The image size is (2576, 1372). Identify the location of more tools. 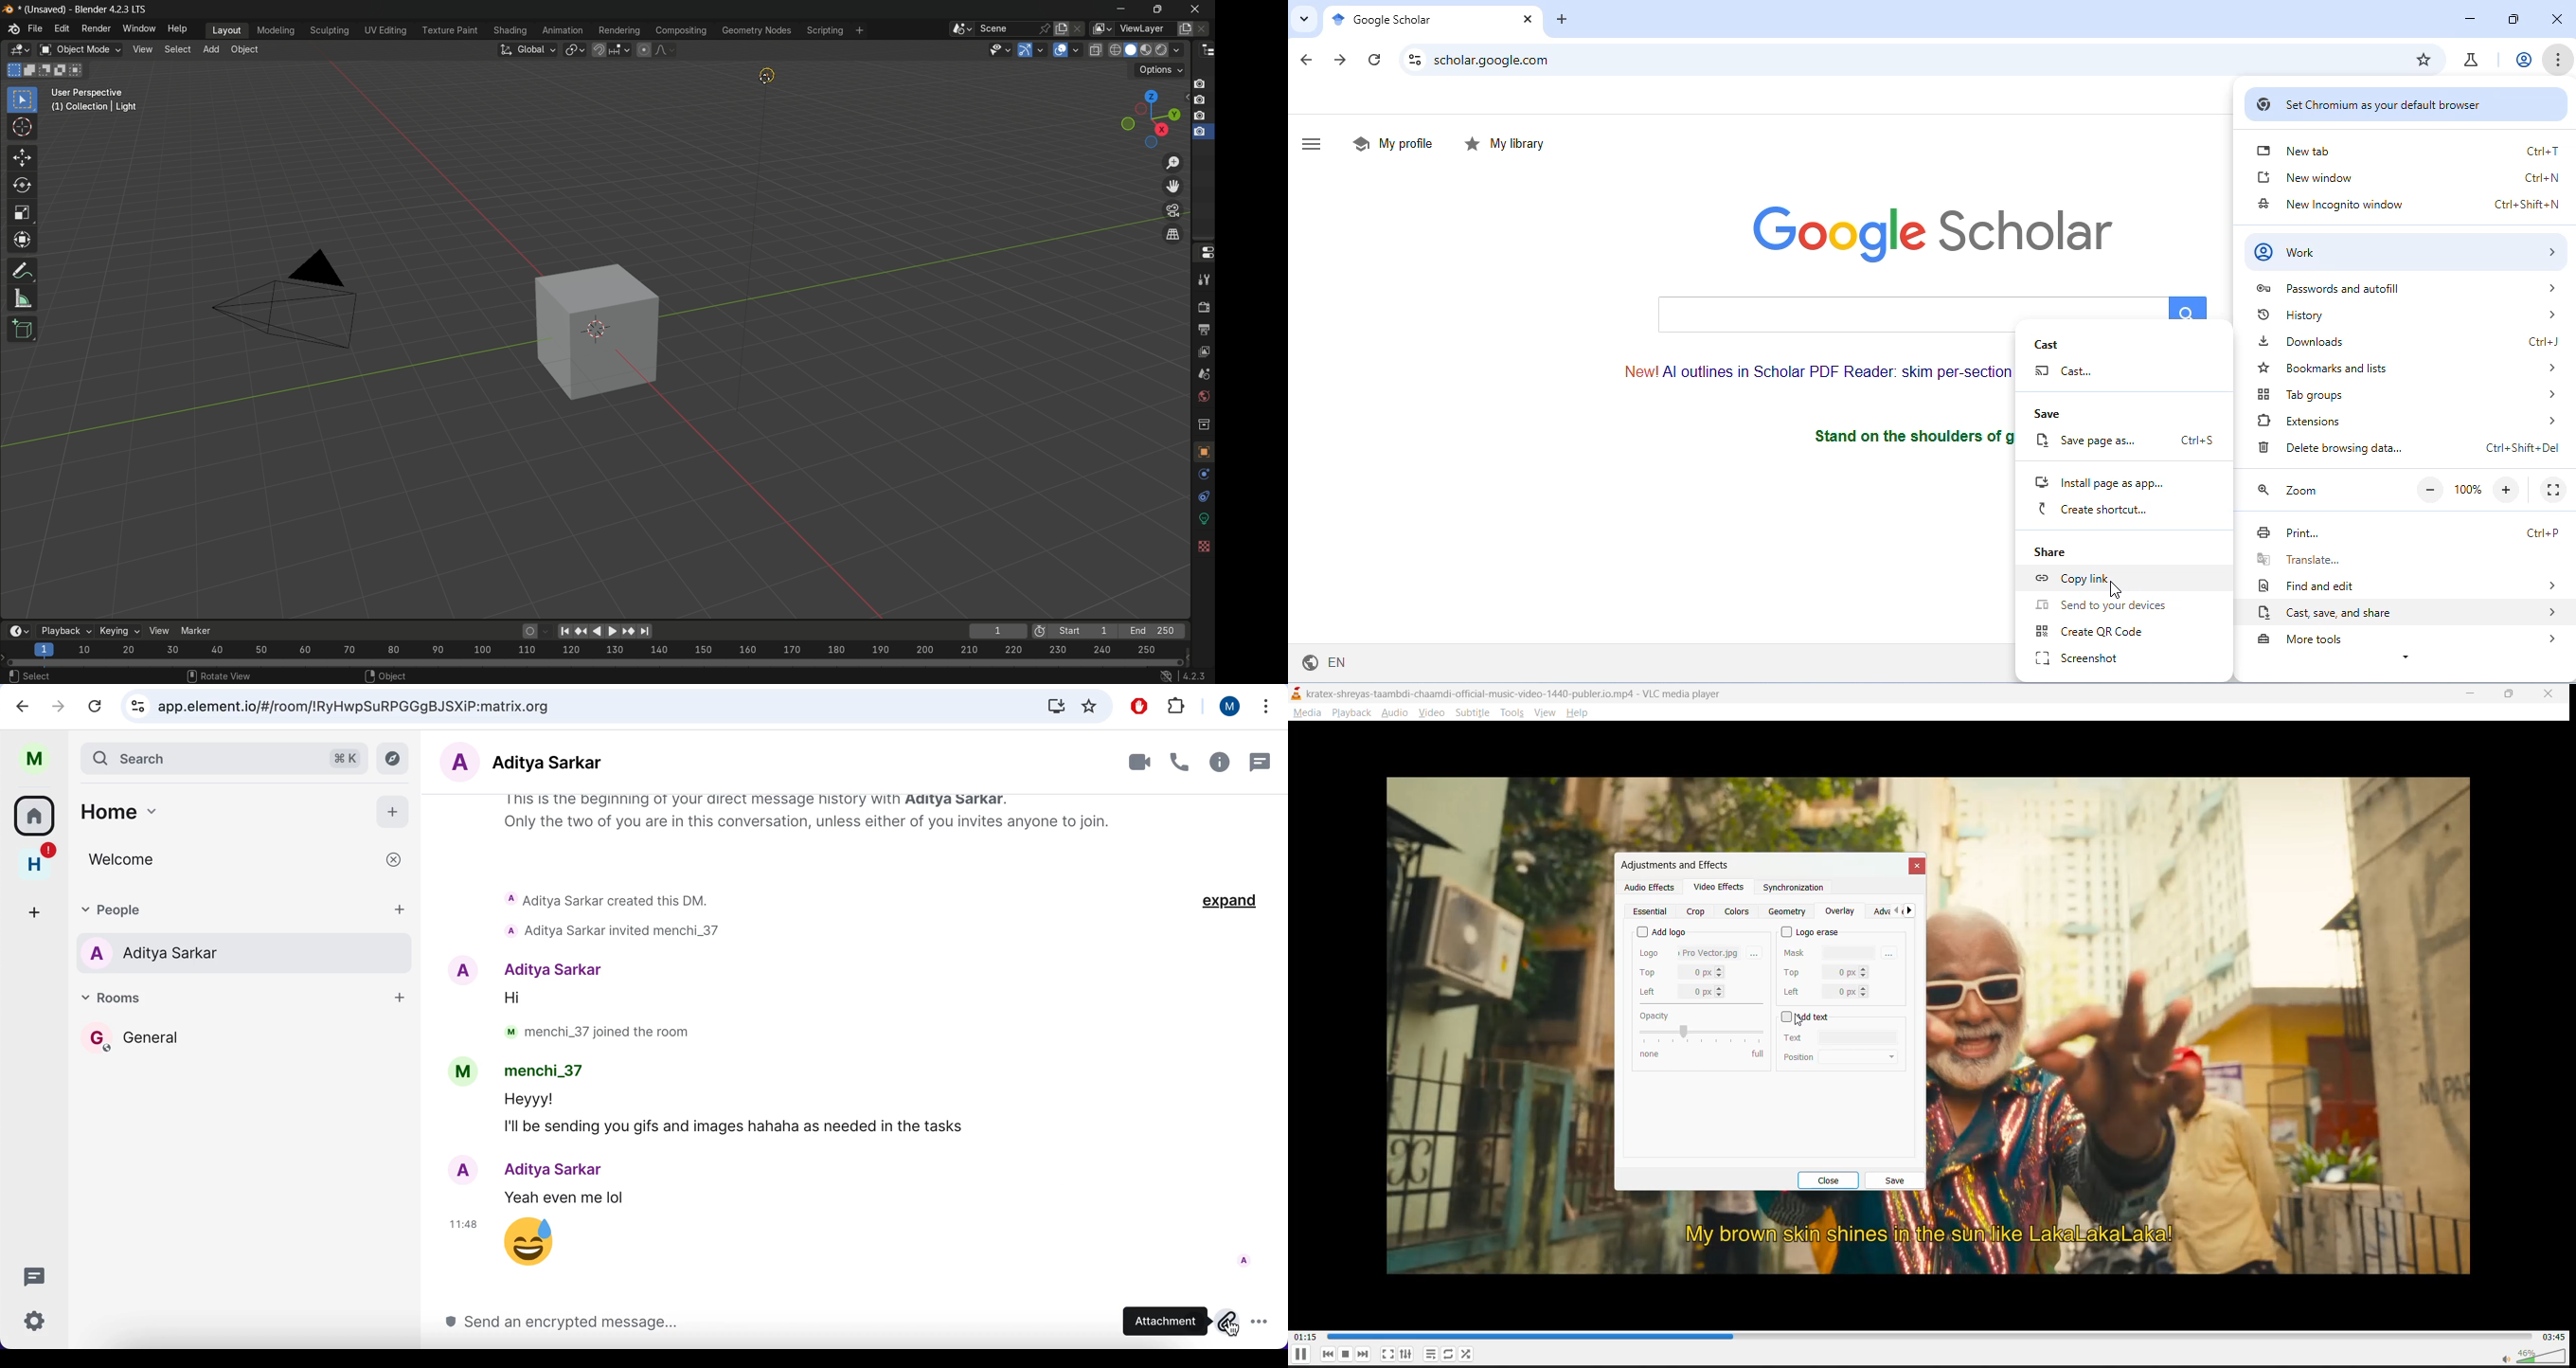
(2414, 640).